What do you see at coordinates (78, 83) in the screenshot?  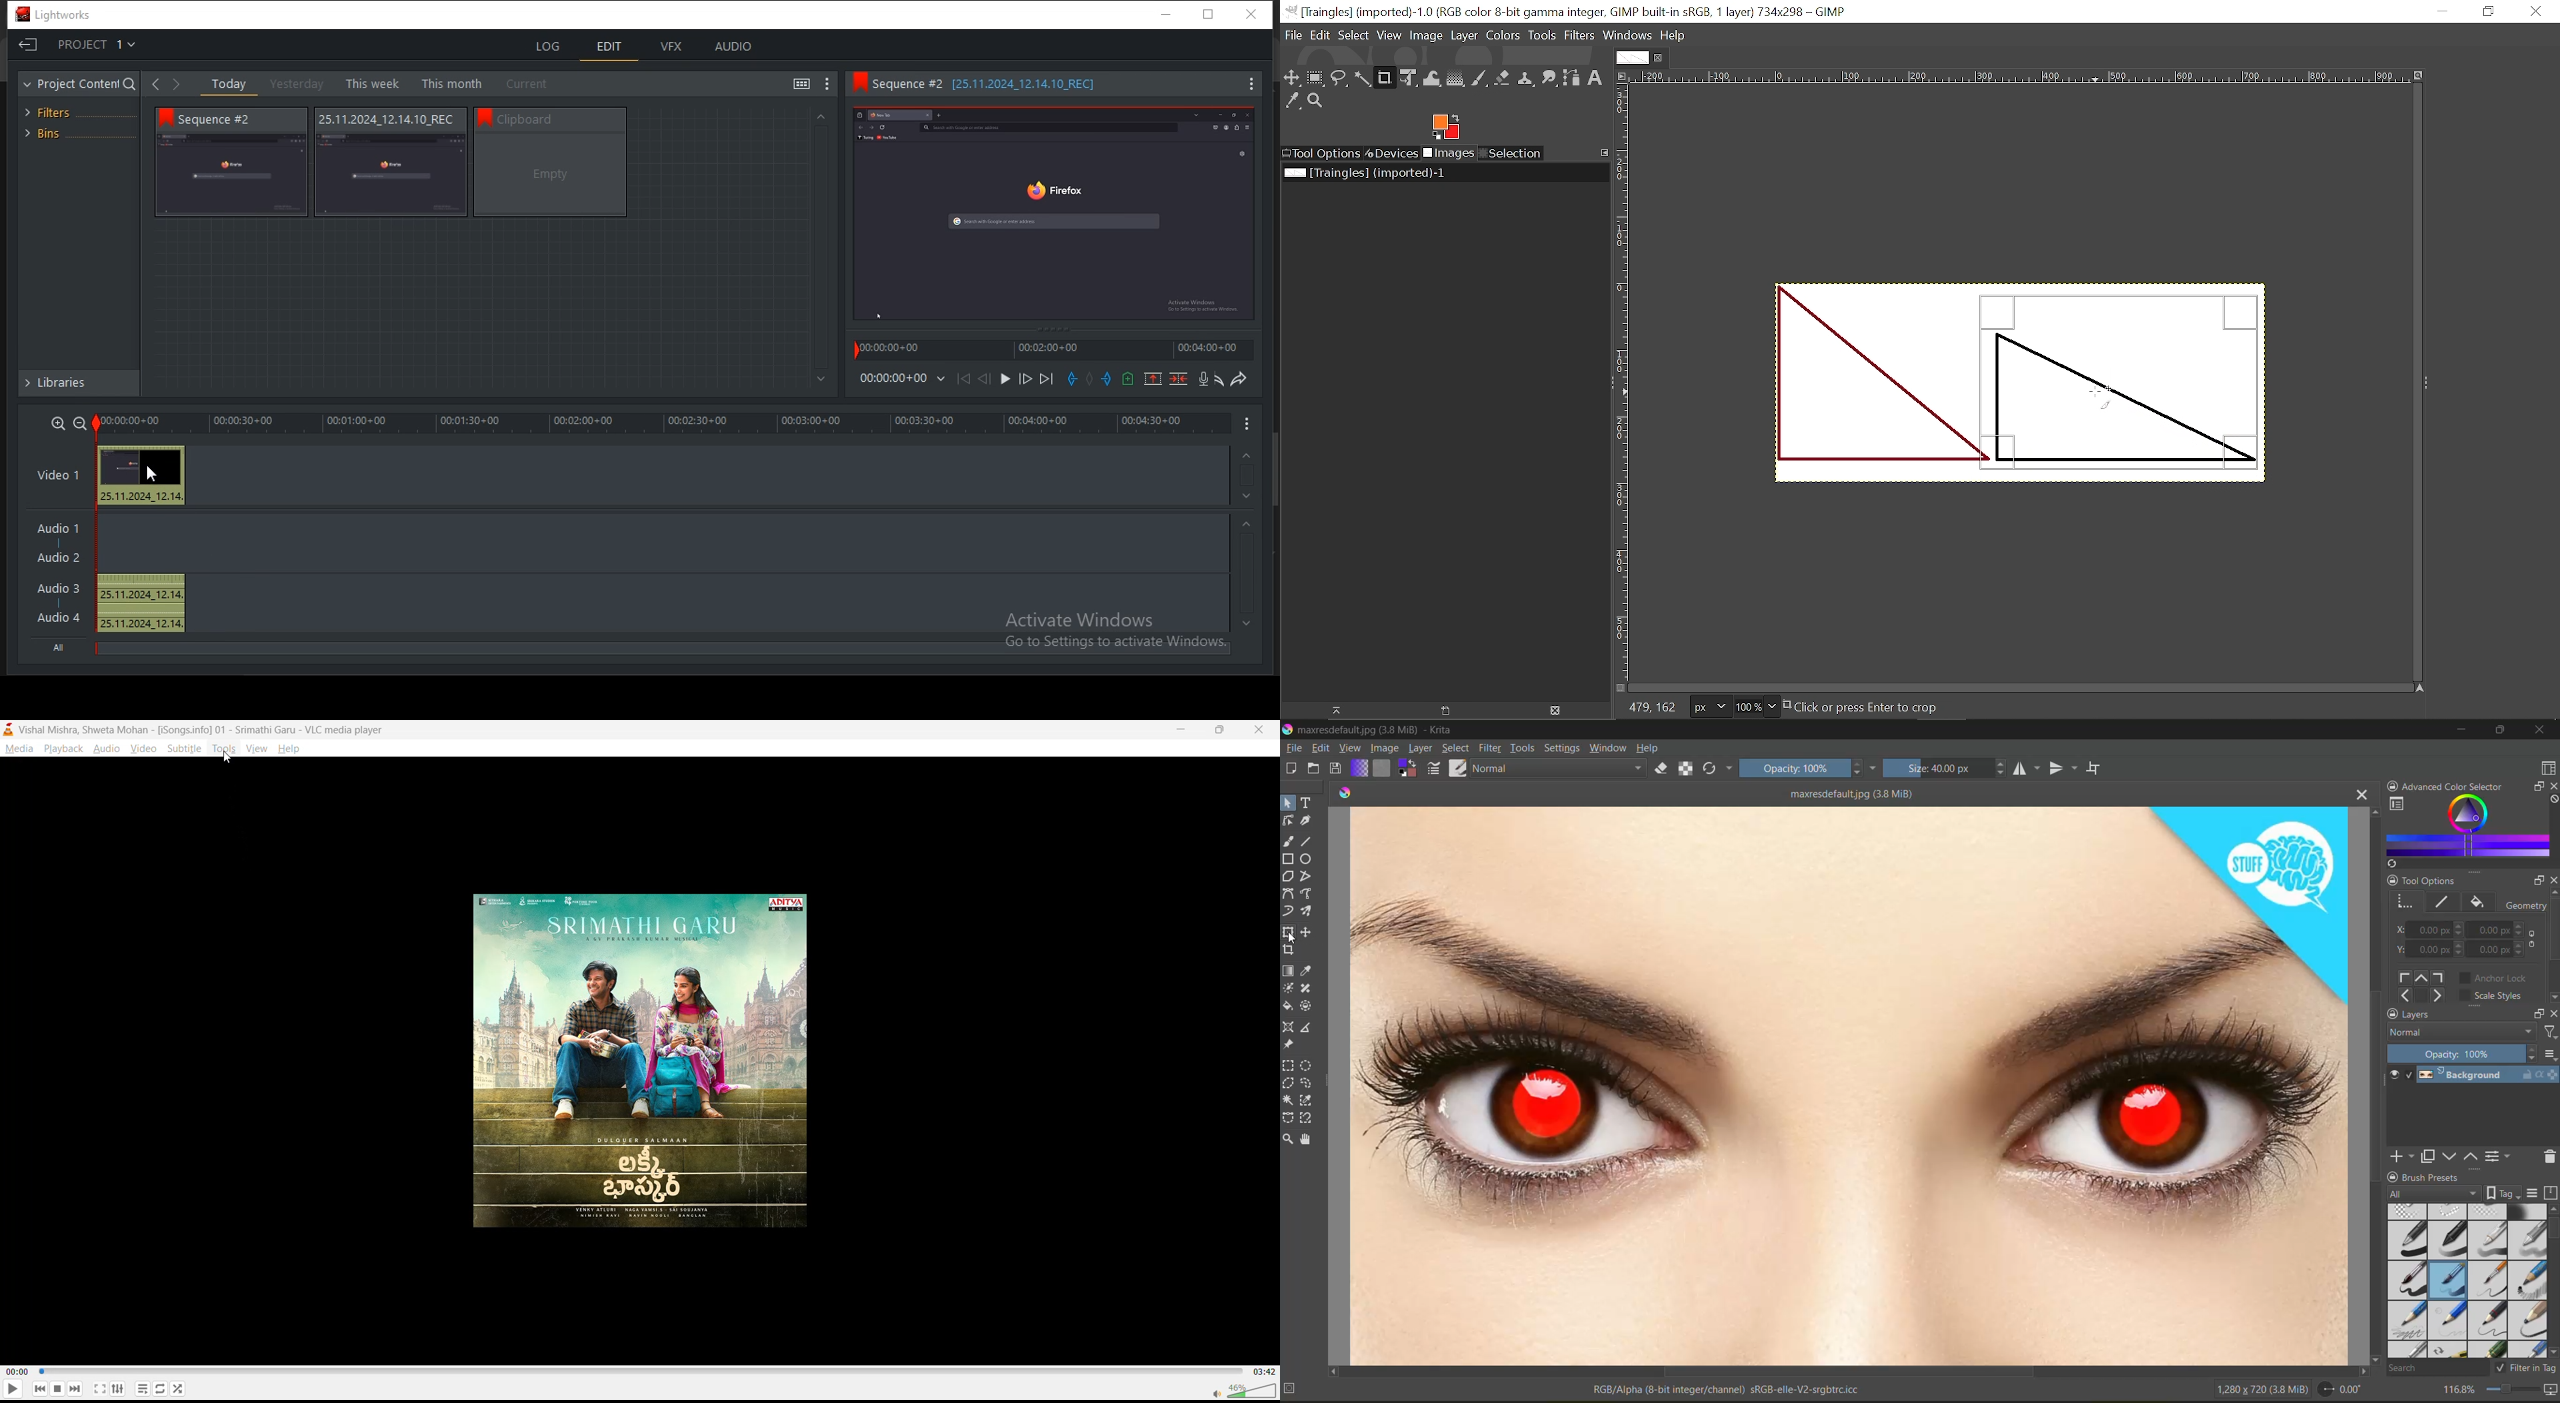 I see `project content` at bounding box center [78, 83].